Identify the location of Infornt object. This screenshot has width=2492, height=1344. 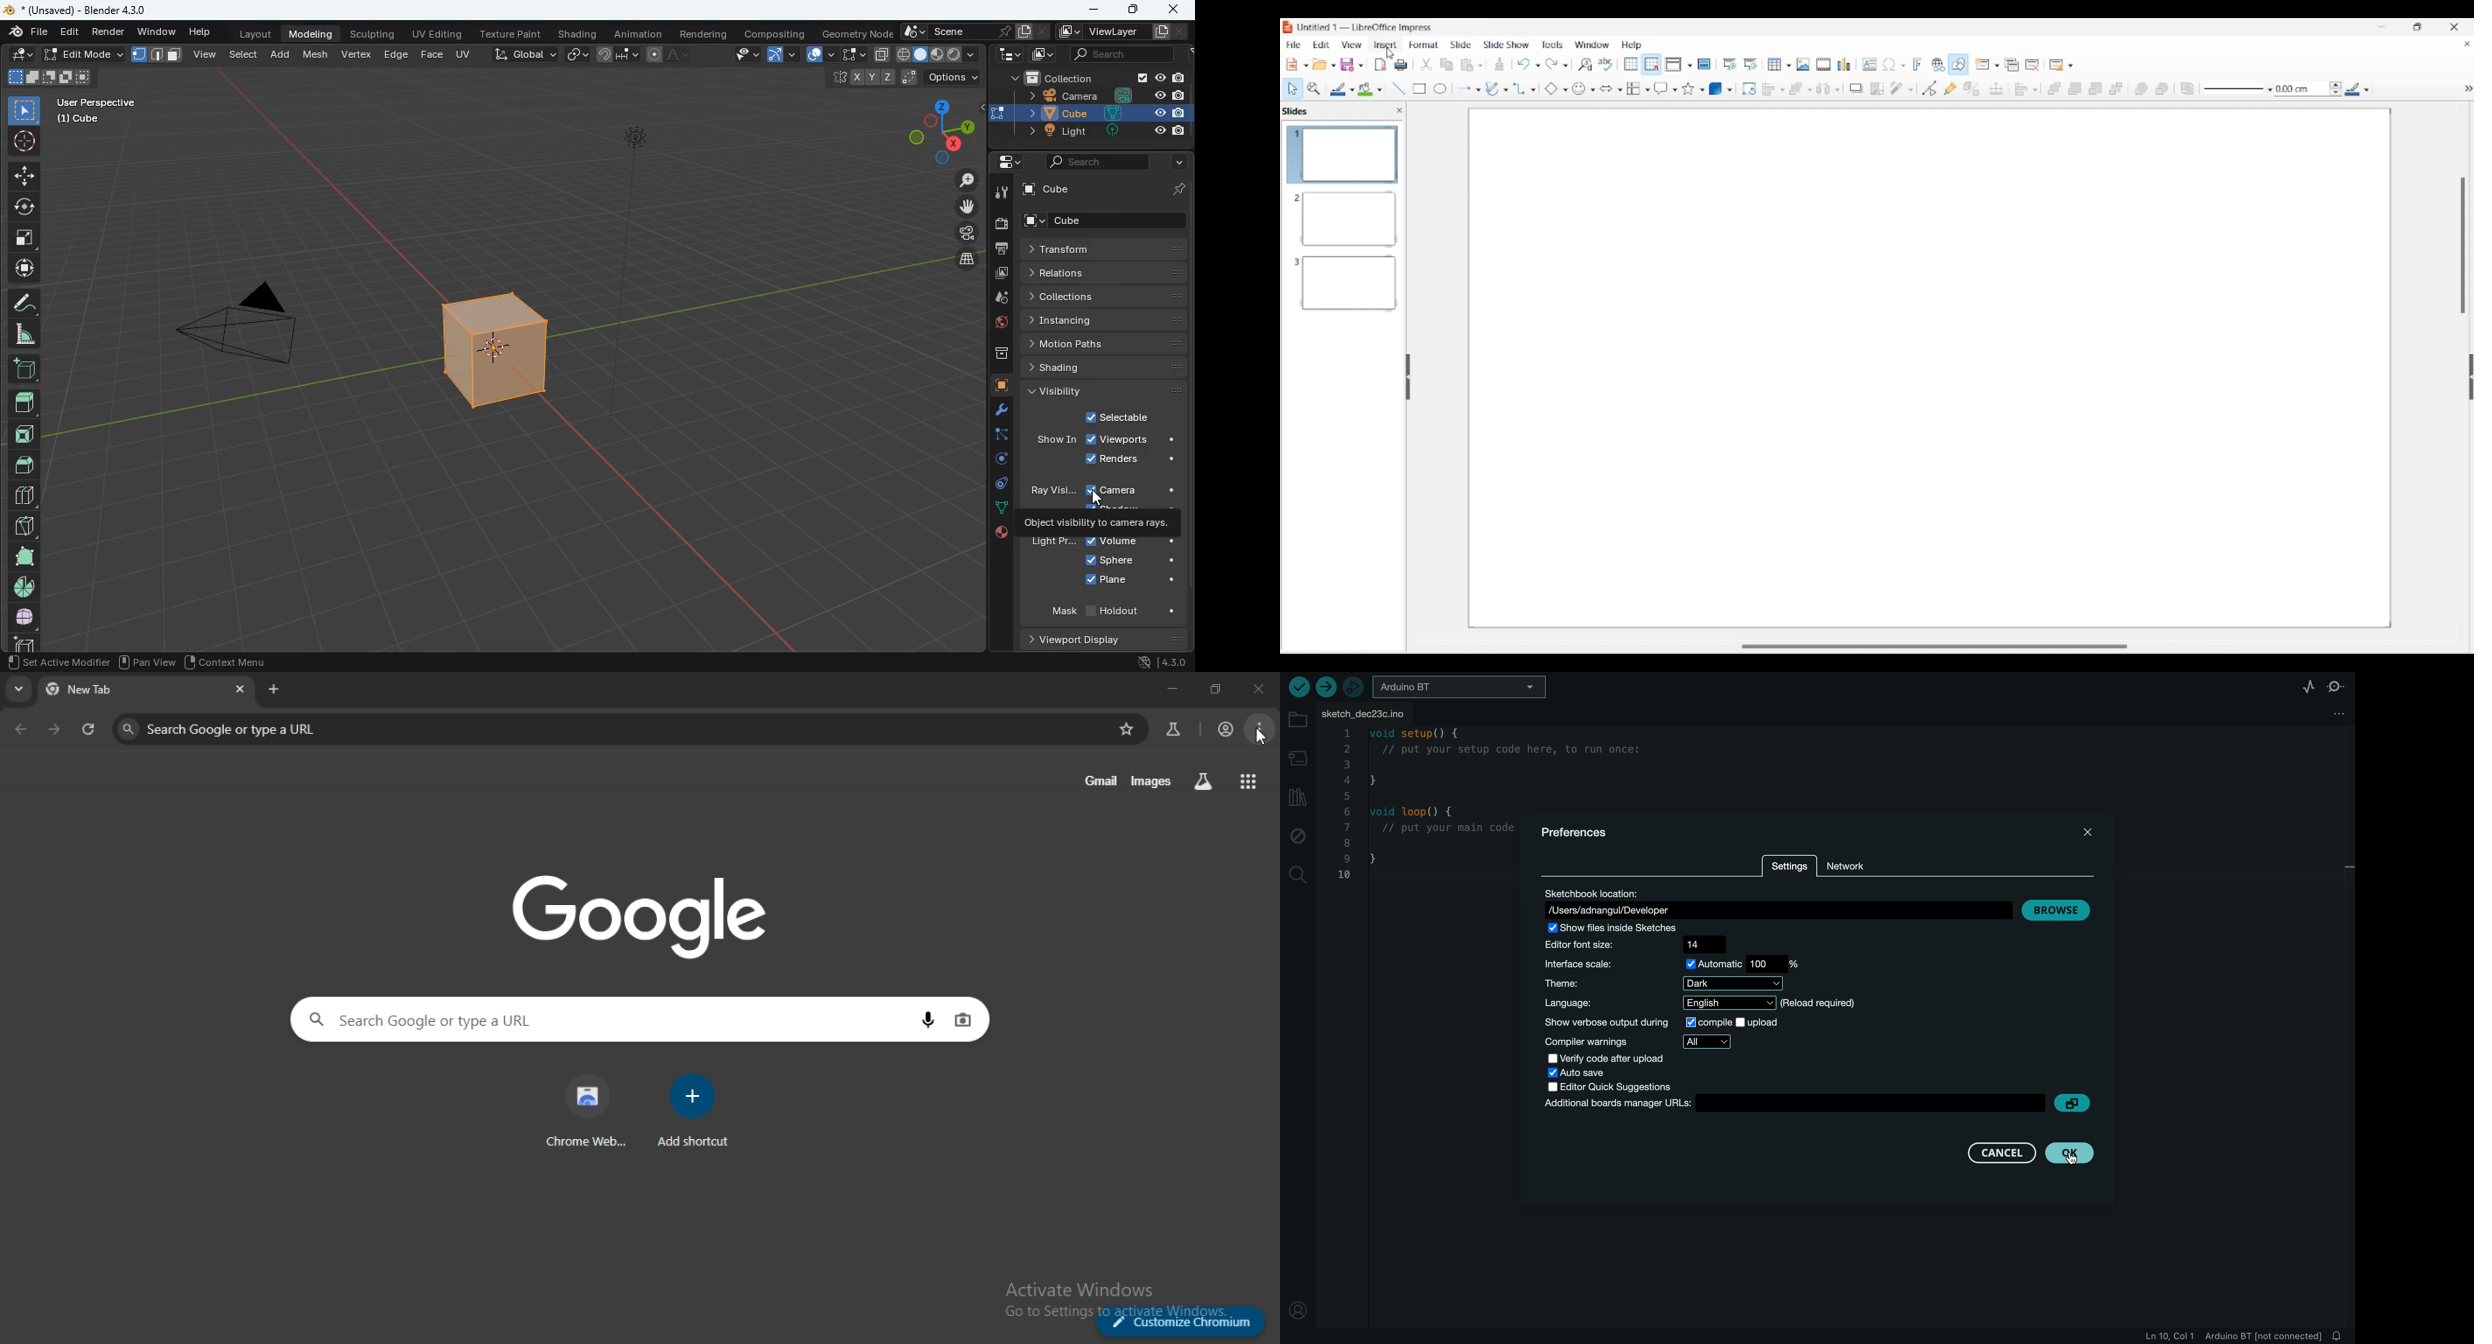
(2142, 89).